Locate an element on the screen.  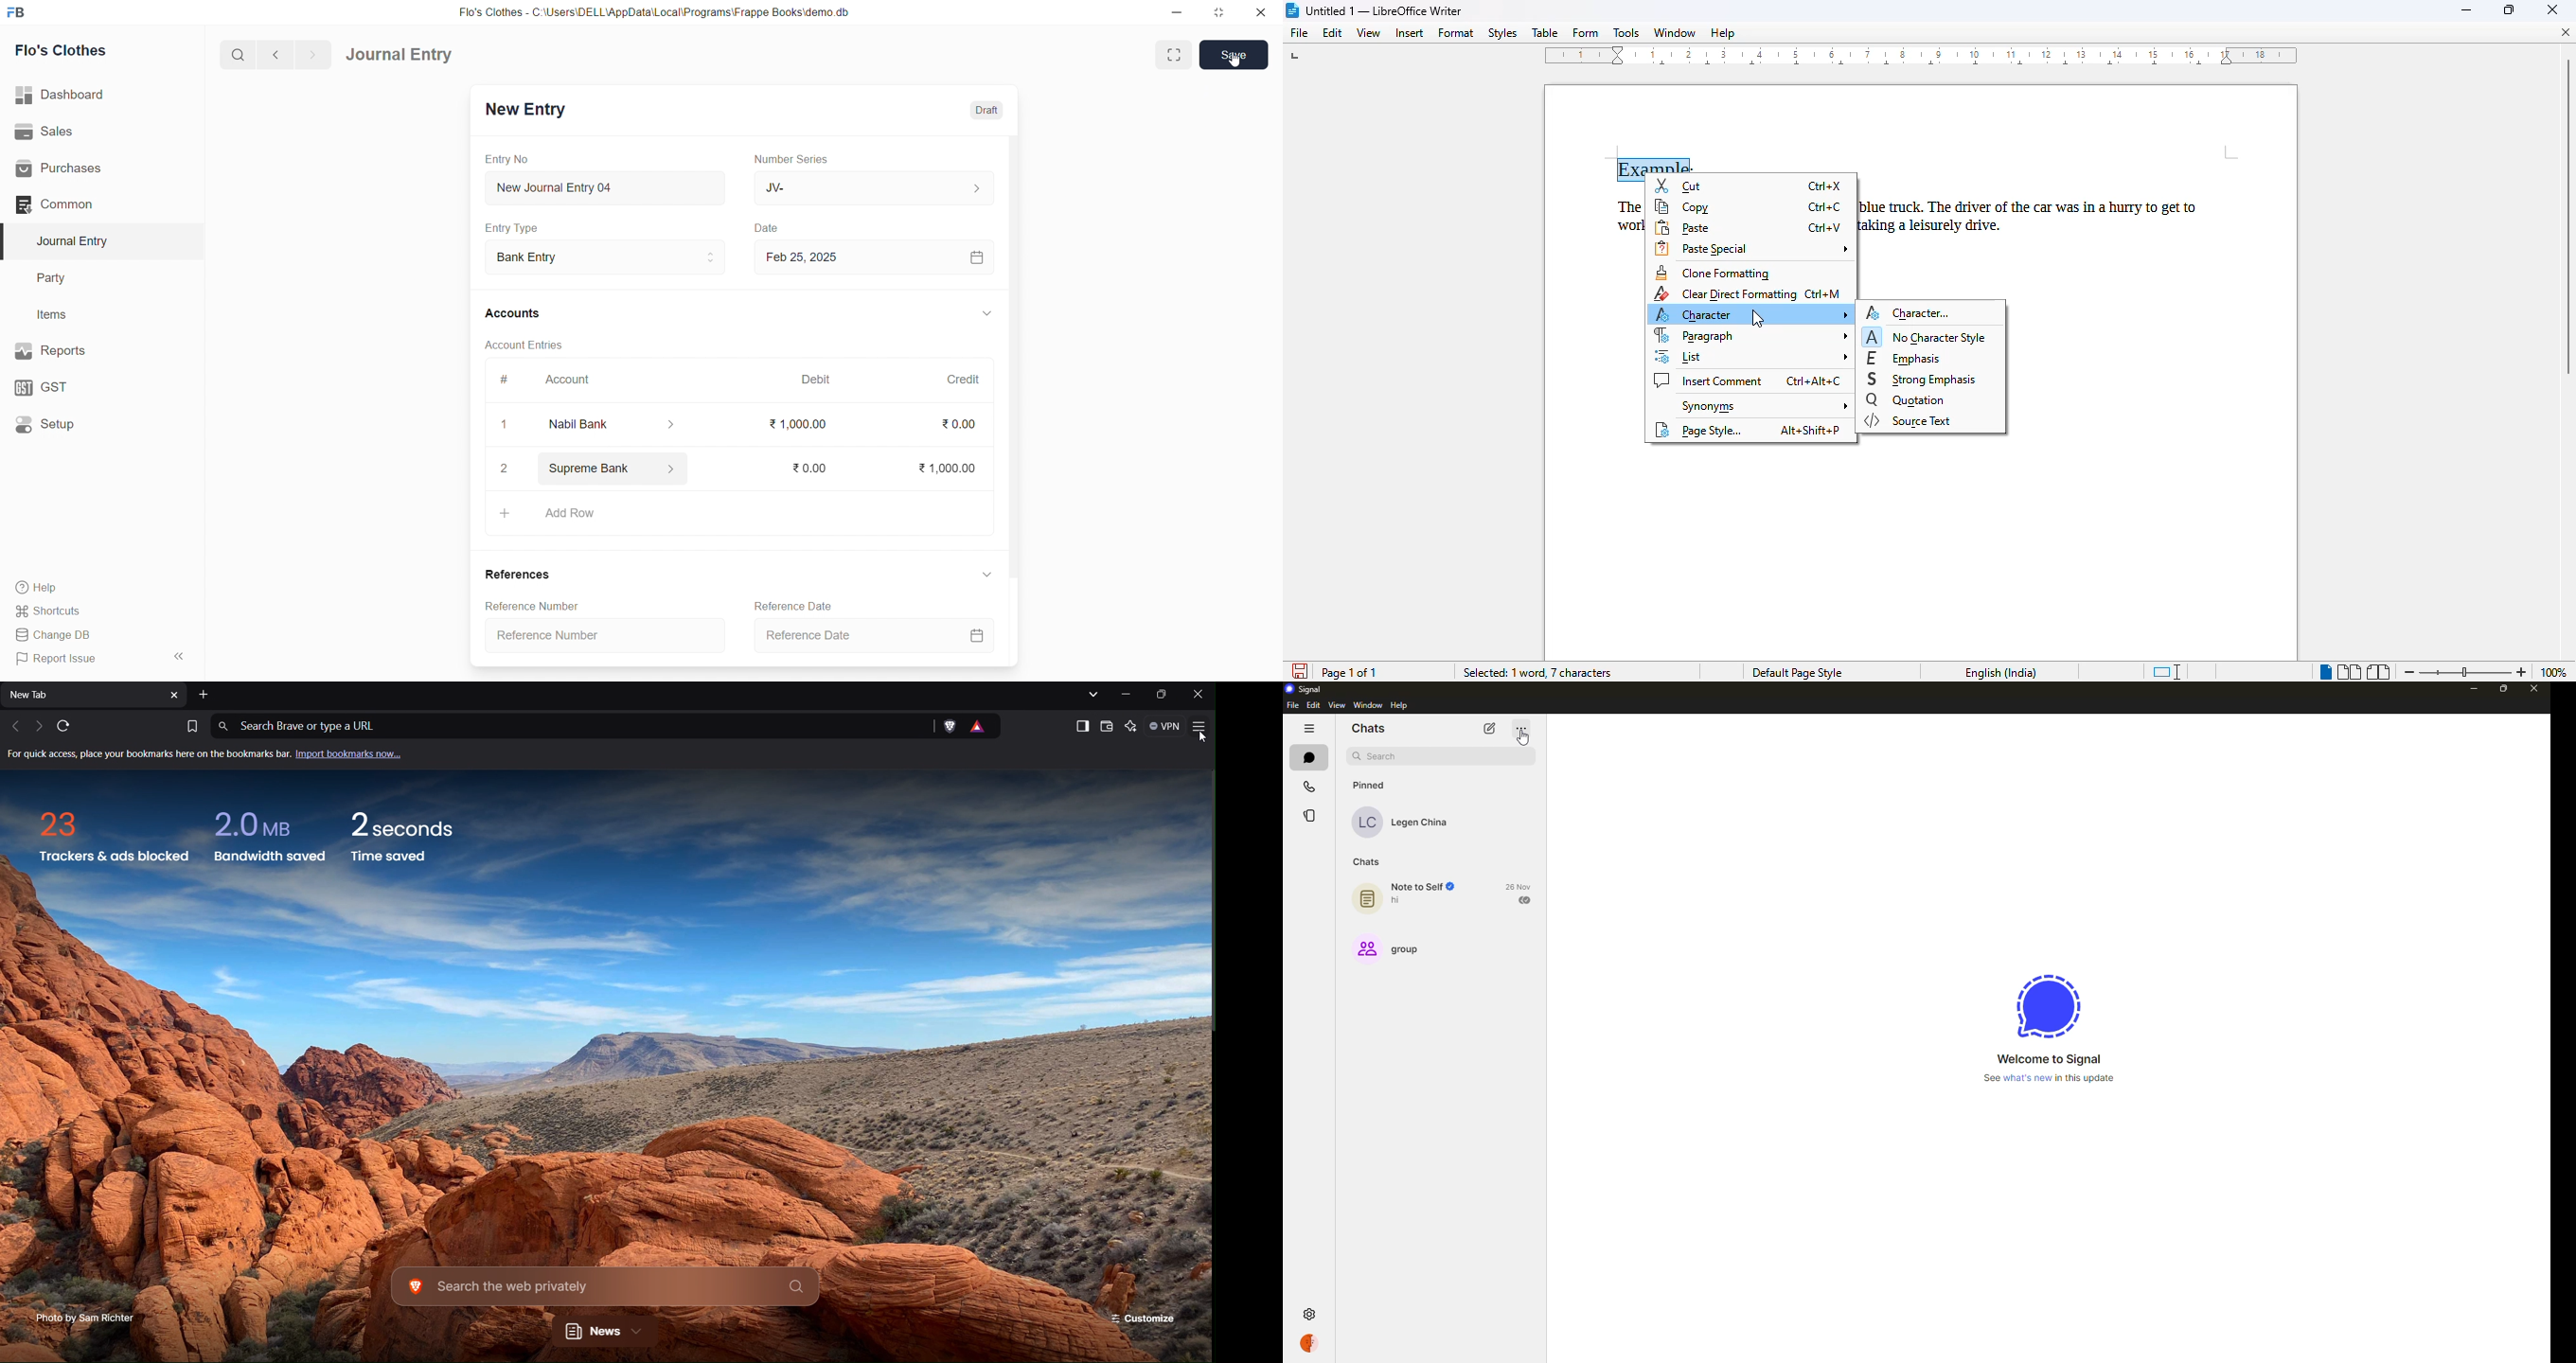
resize is located at coordinates (1216, 12).